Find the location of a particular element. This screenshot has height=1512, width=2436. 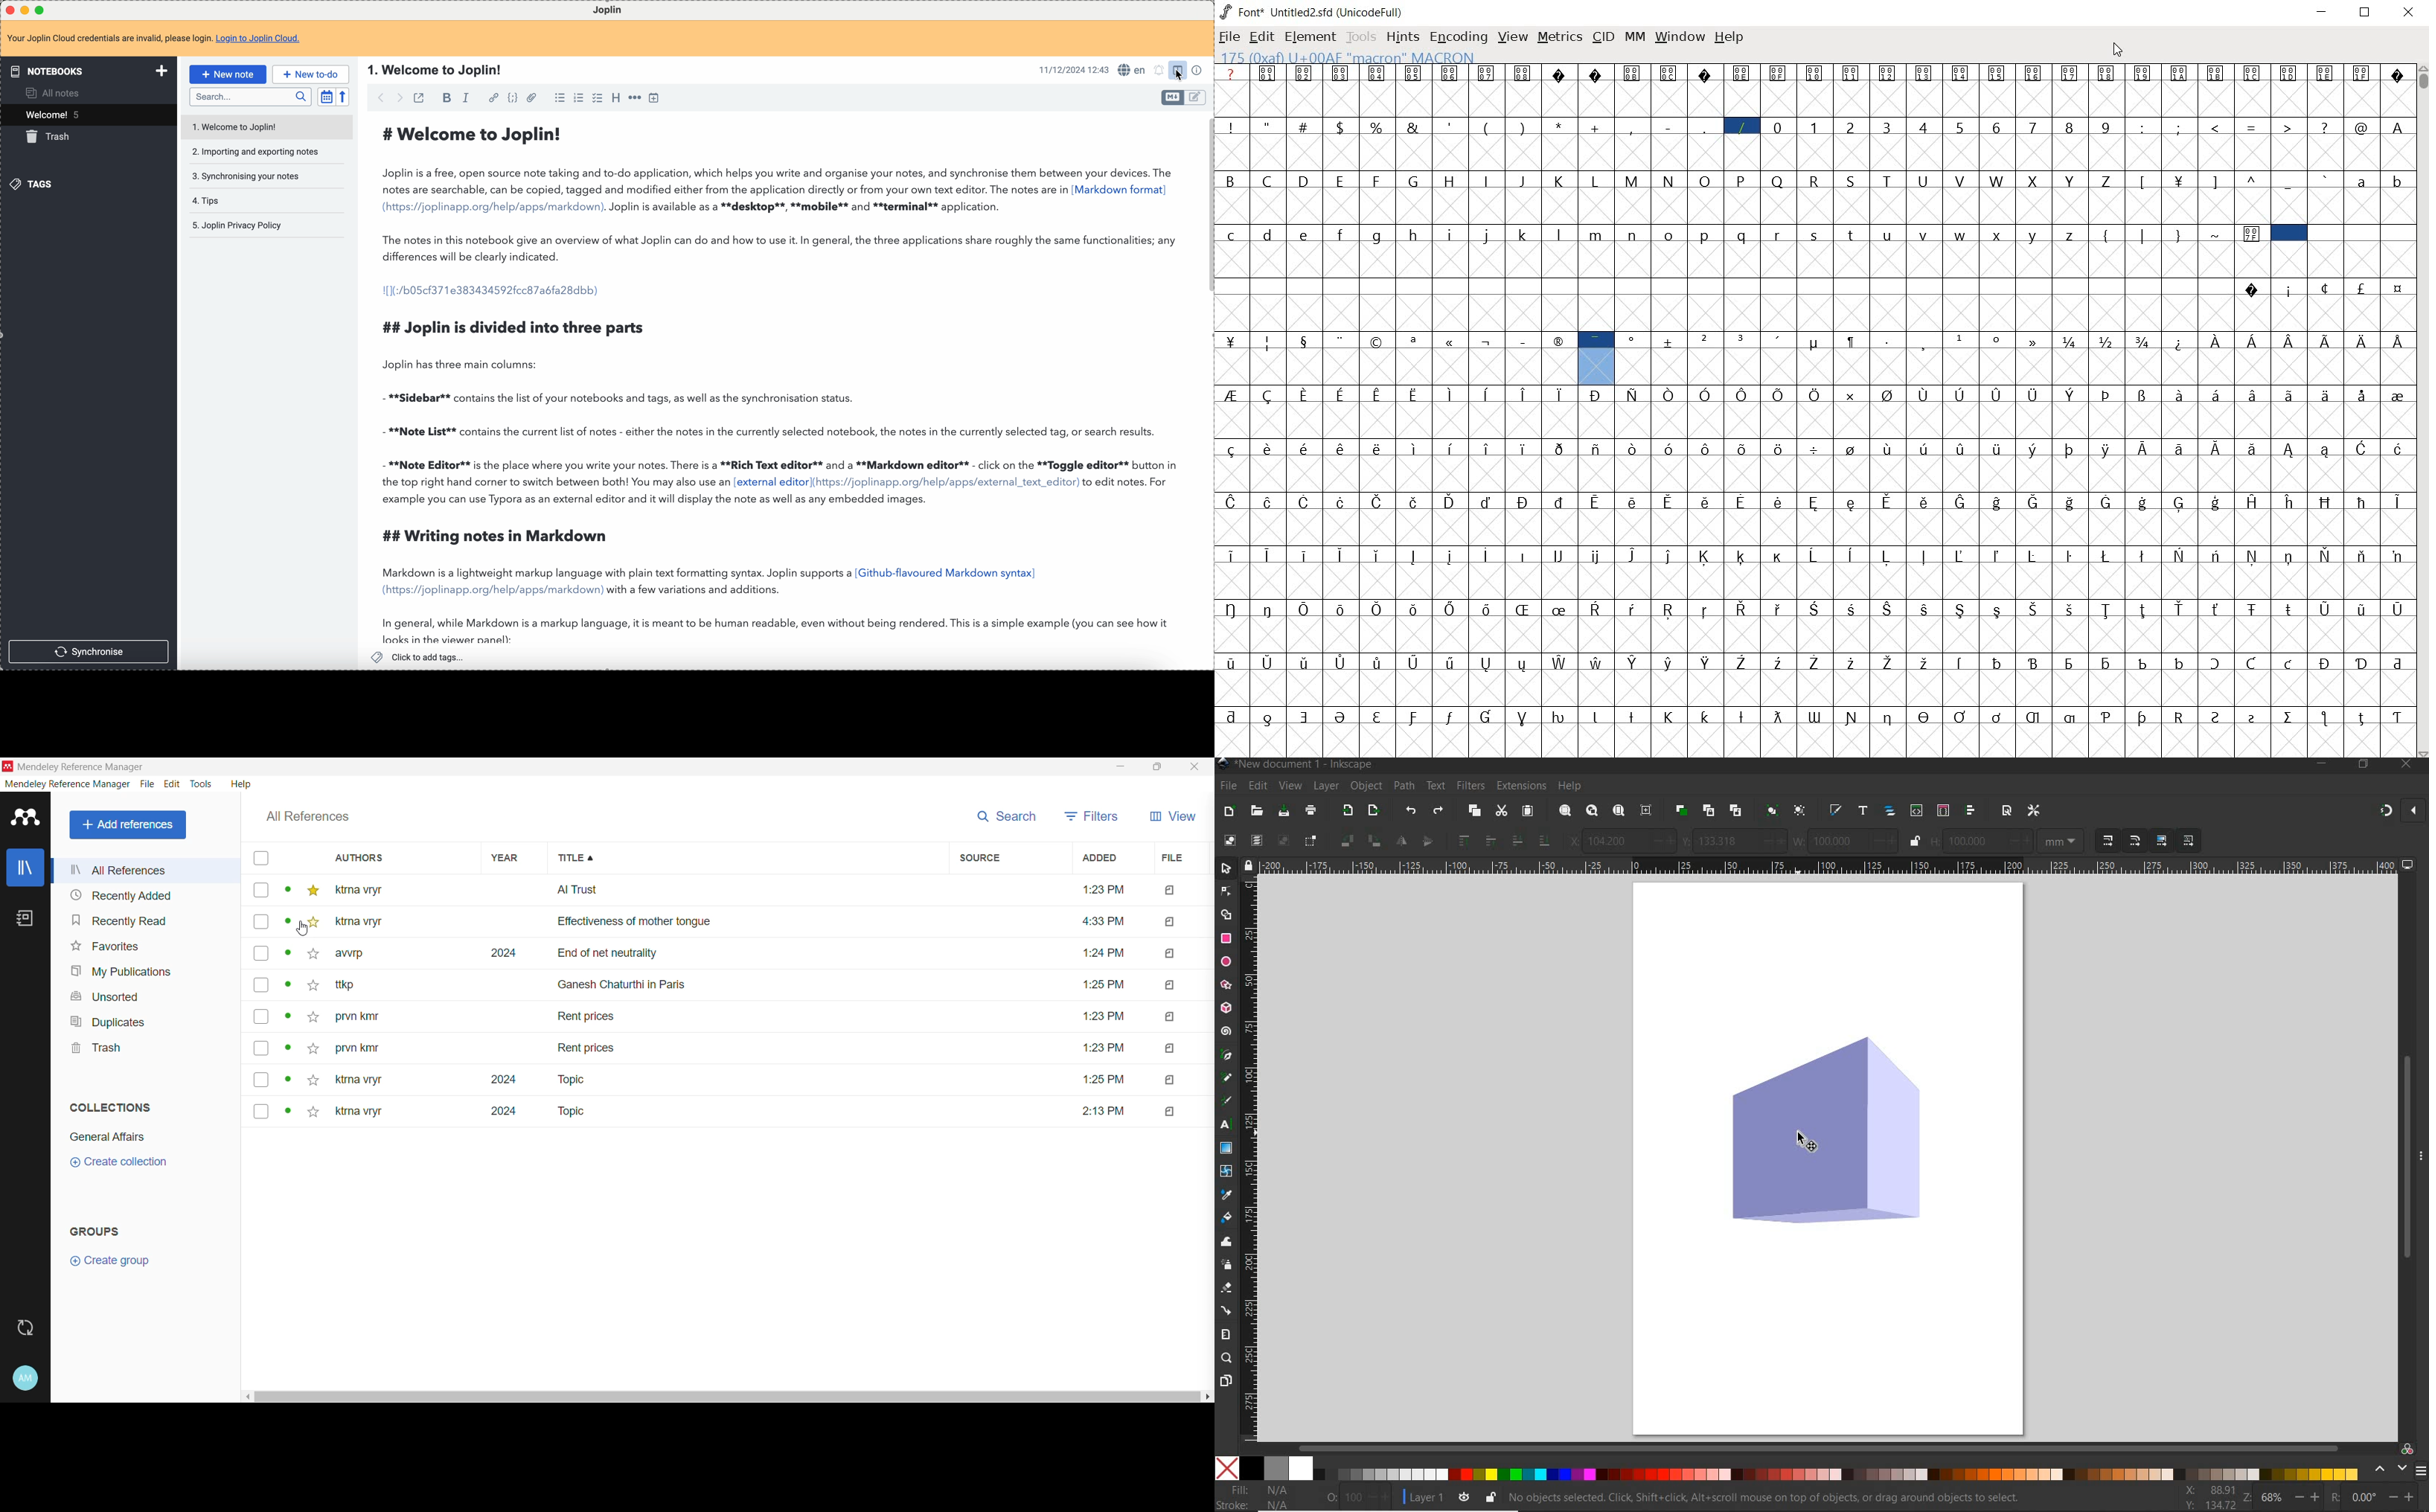

prvn kity is located at coordinates (365, 1017).